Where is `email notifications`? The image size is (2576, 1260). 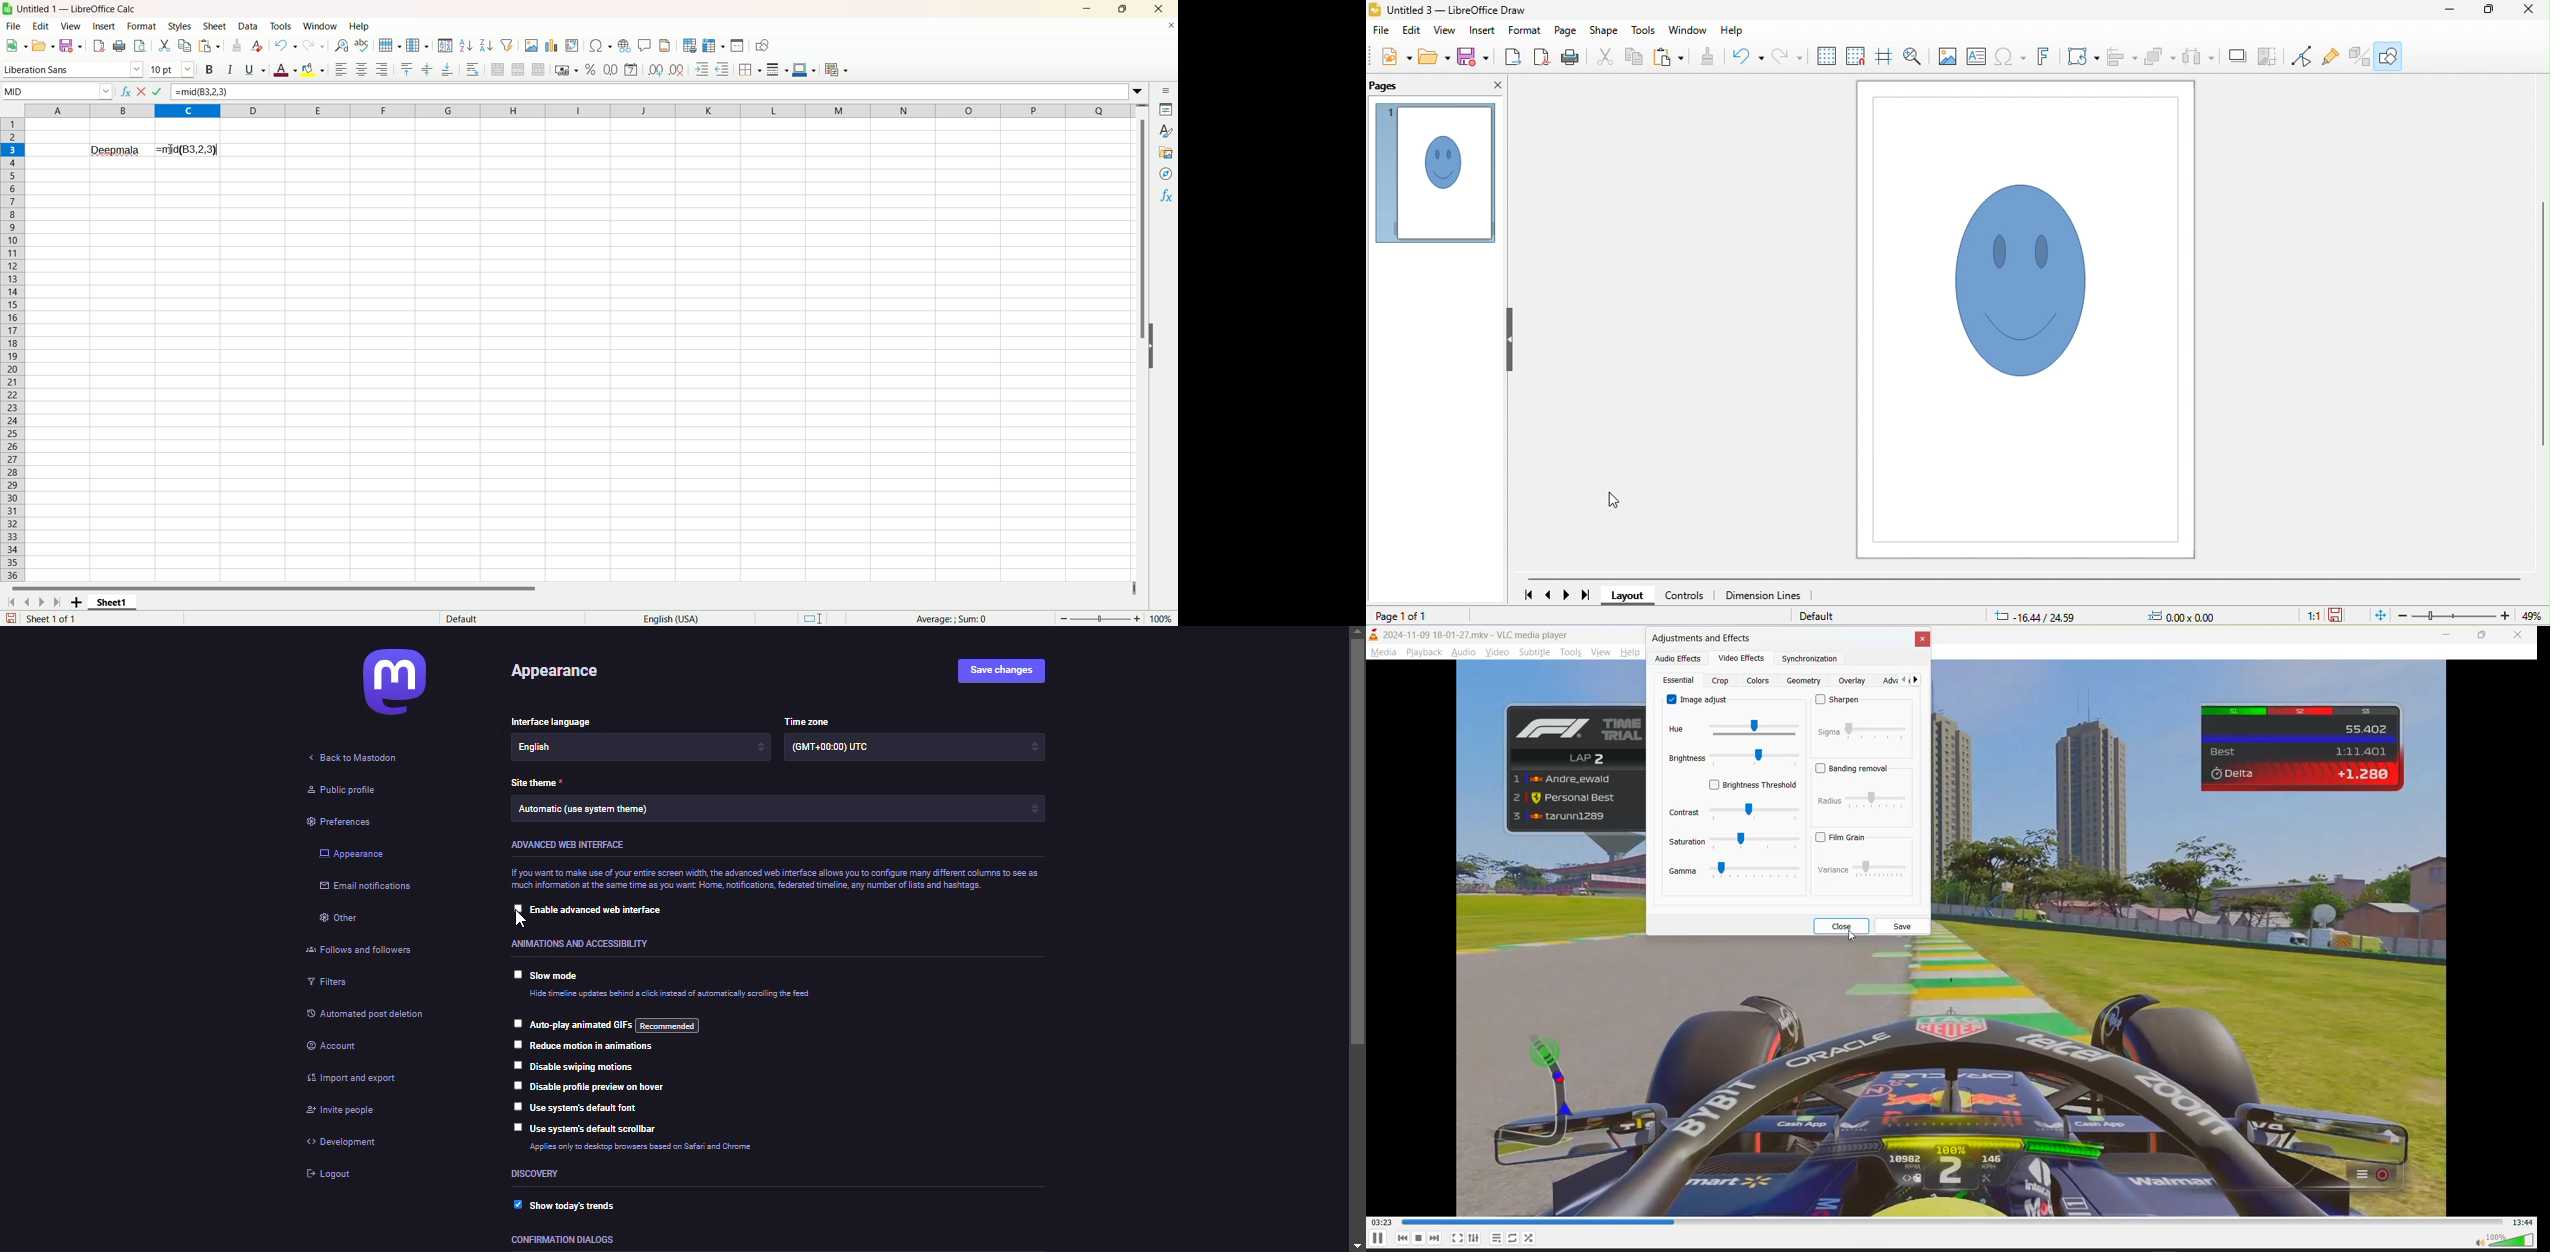
email notifications is located at coordinates (378, 886).